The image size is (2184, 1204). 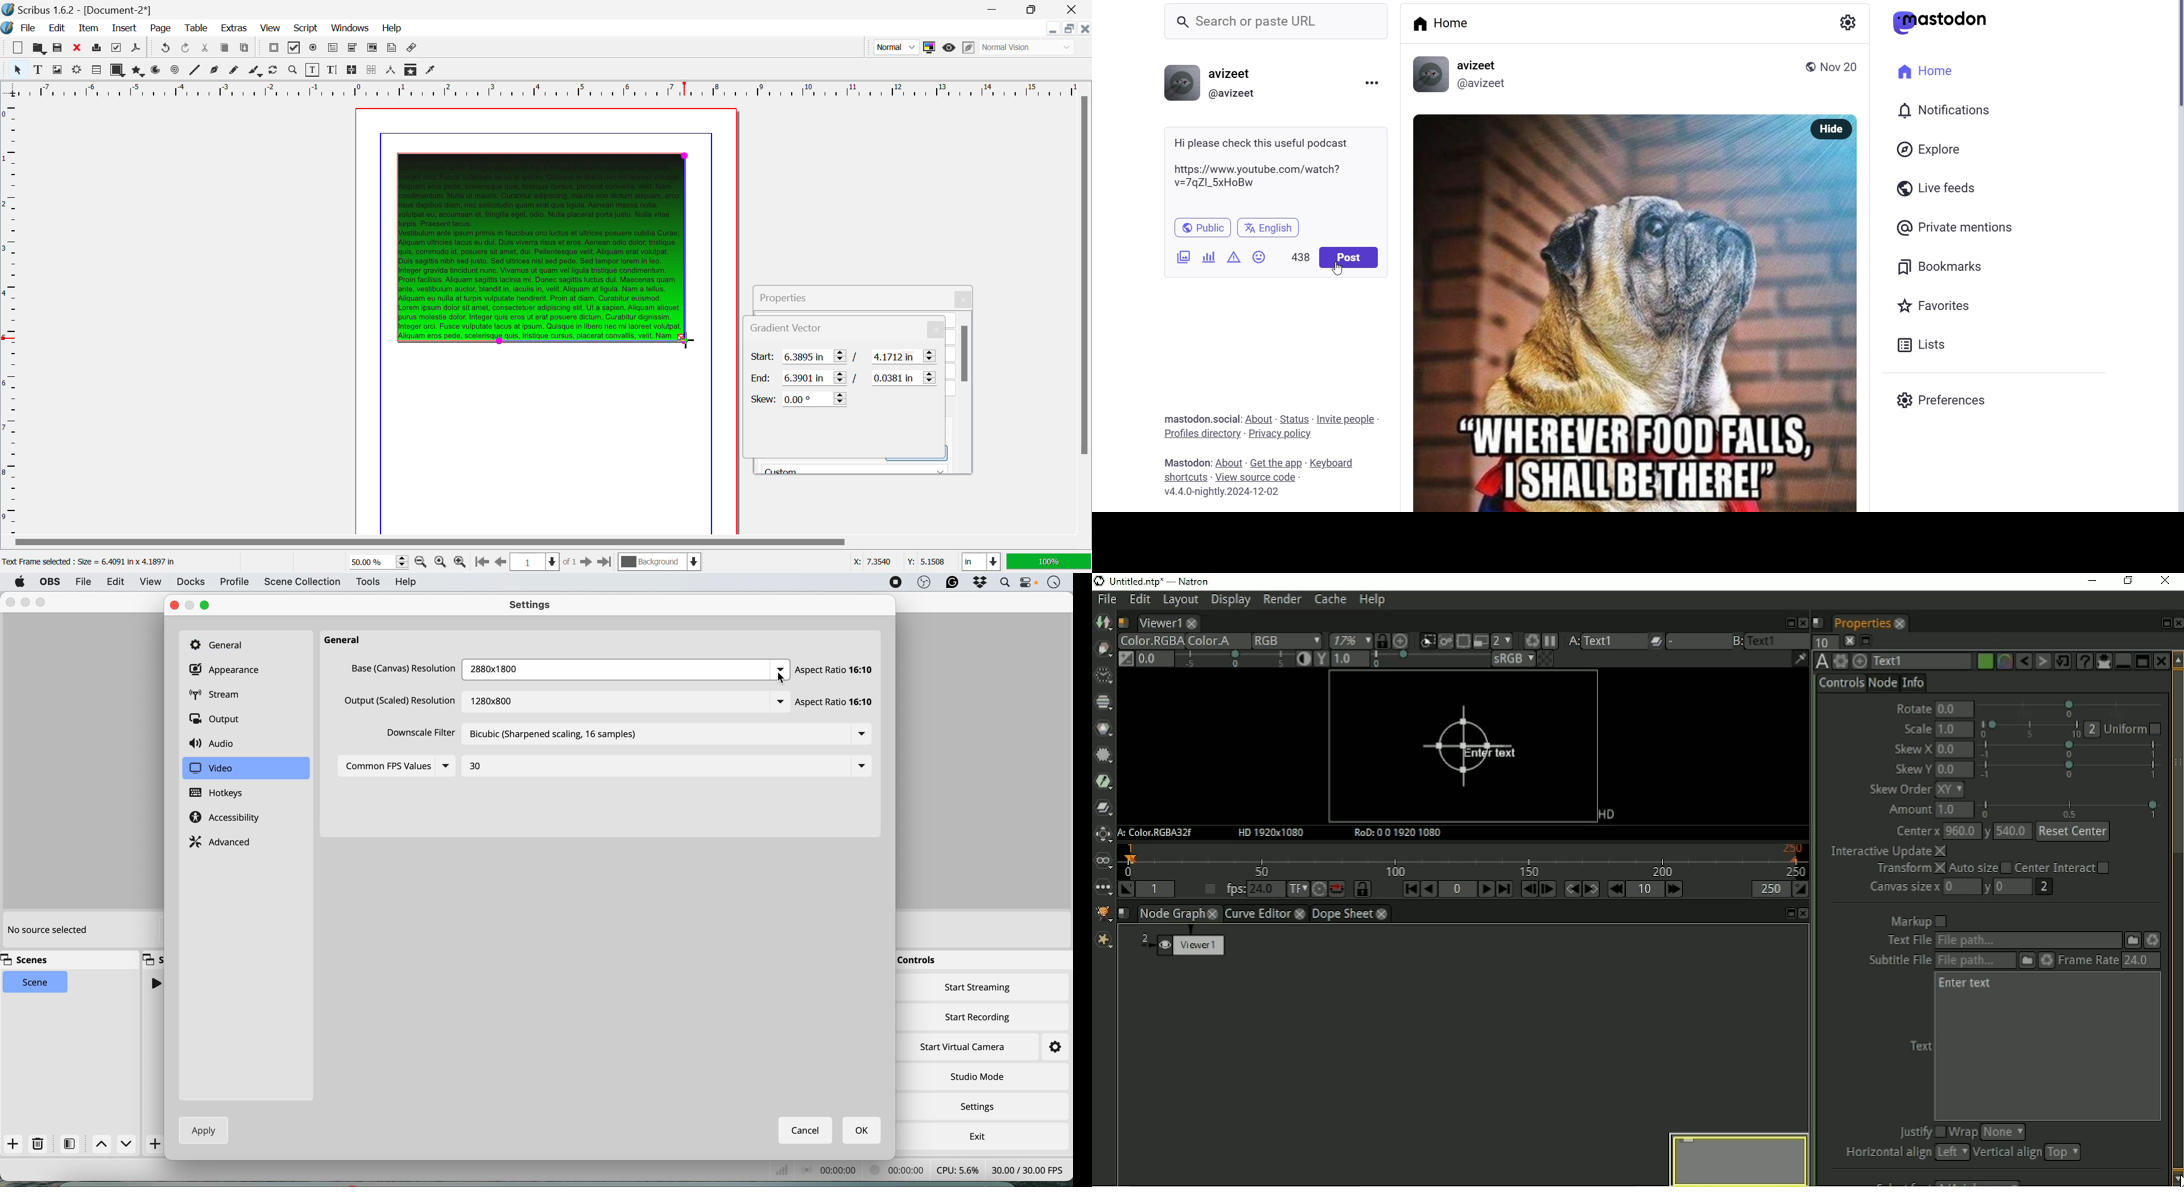 What do you see at coordinates (1502, 641) in the screenshot?
I see `Proxy mode` at bounding box center [1502, 641].